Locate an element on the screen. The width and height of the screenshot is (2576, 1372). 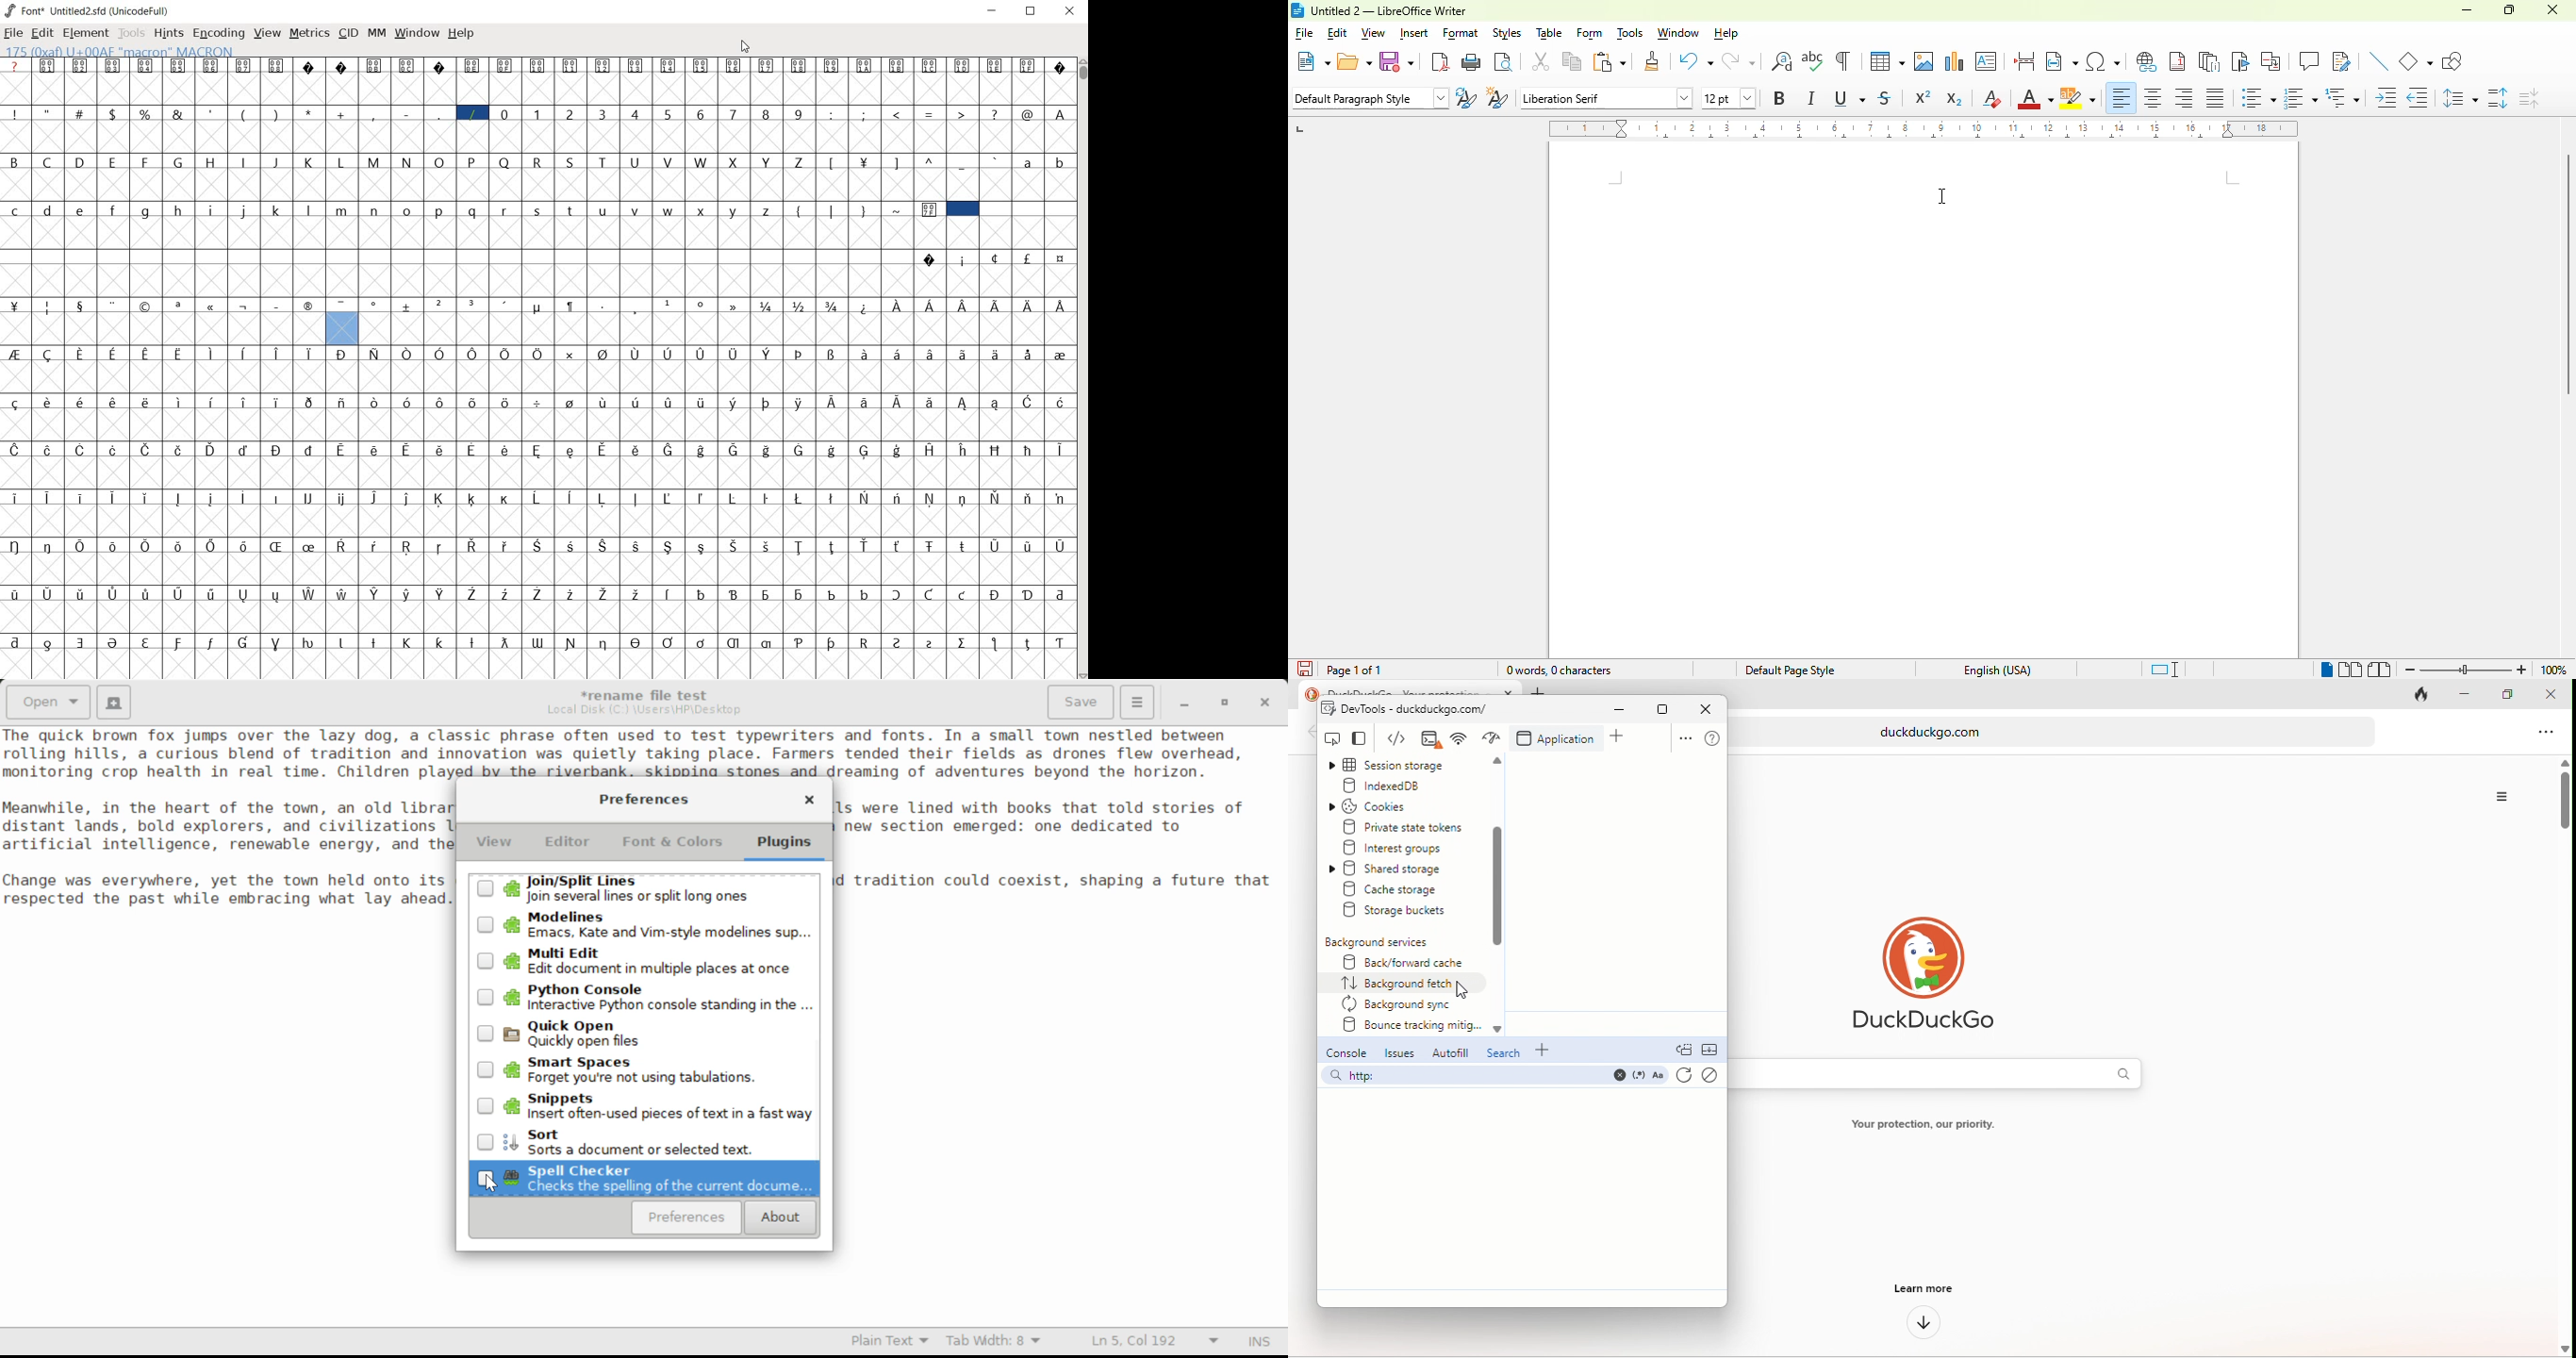
Symbol is located at coordinates (572, 65).